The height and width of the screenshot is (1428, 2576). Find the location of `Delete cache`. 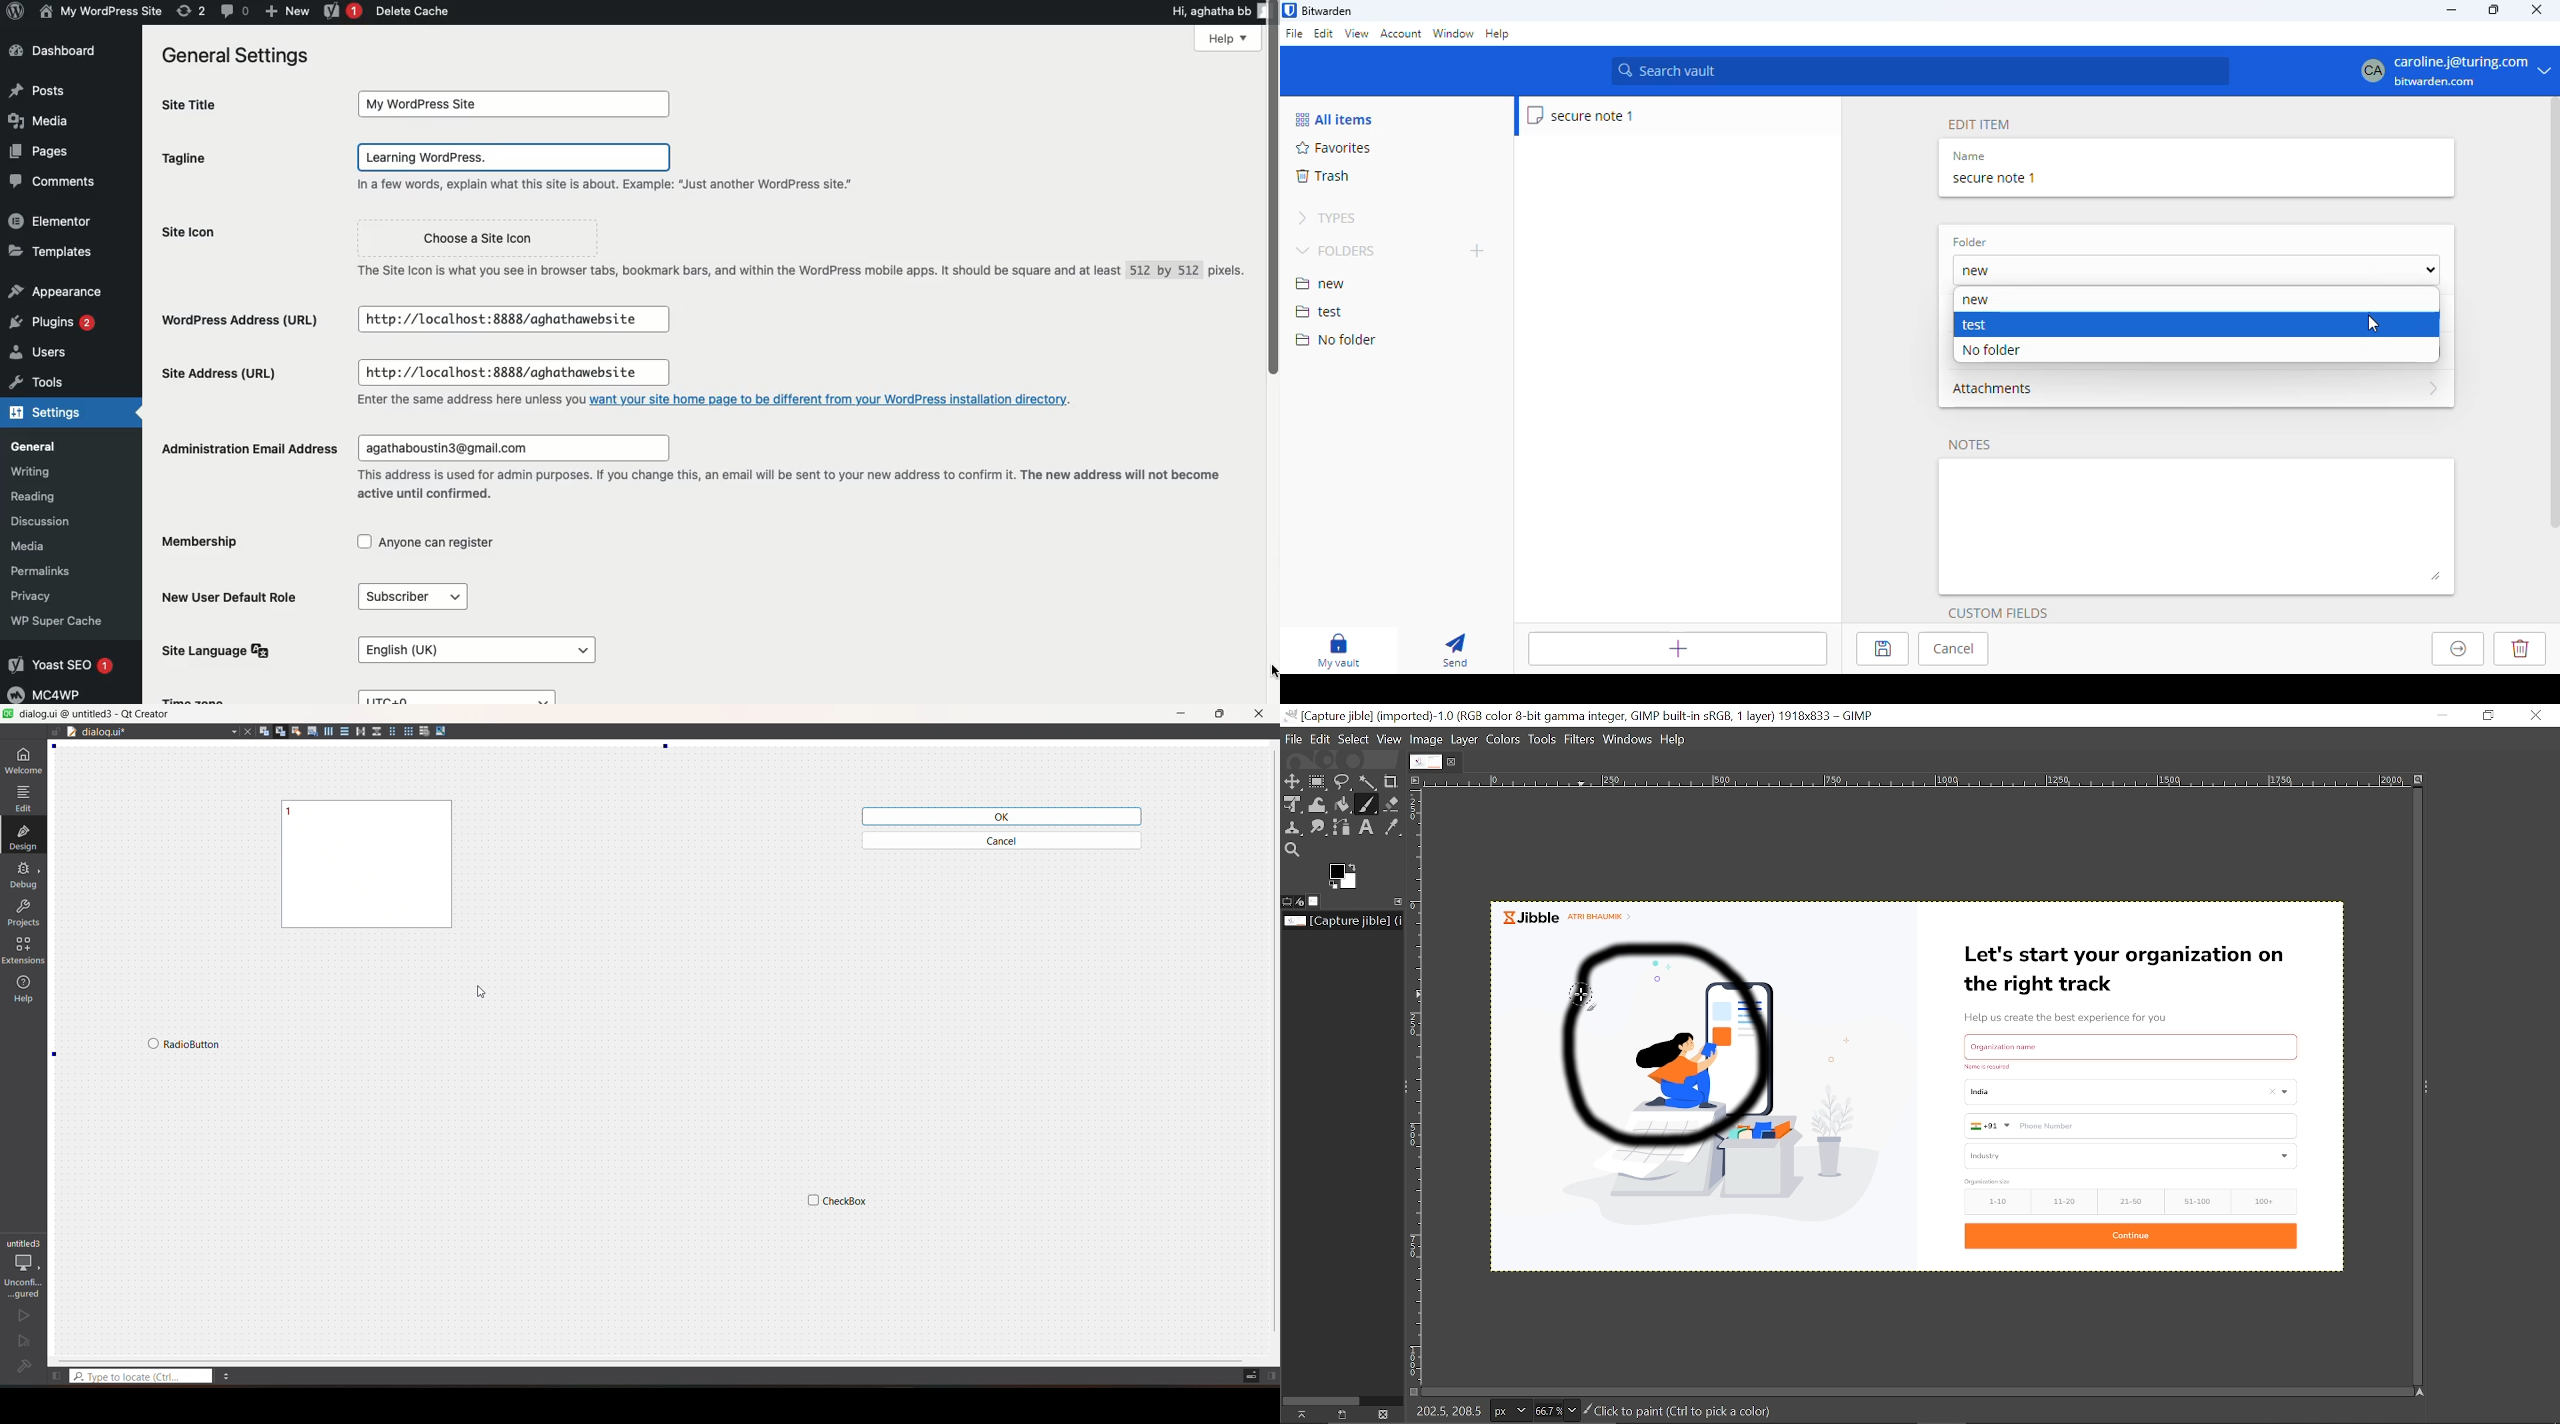

Delete cache is located at coordinates (413, 11).